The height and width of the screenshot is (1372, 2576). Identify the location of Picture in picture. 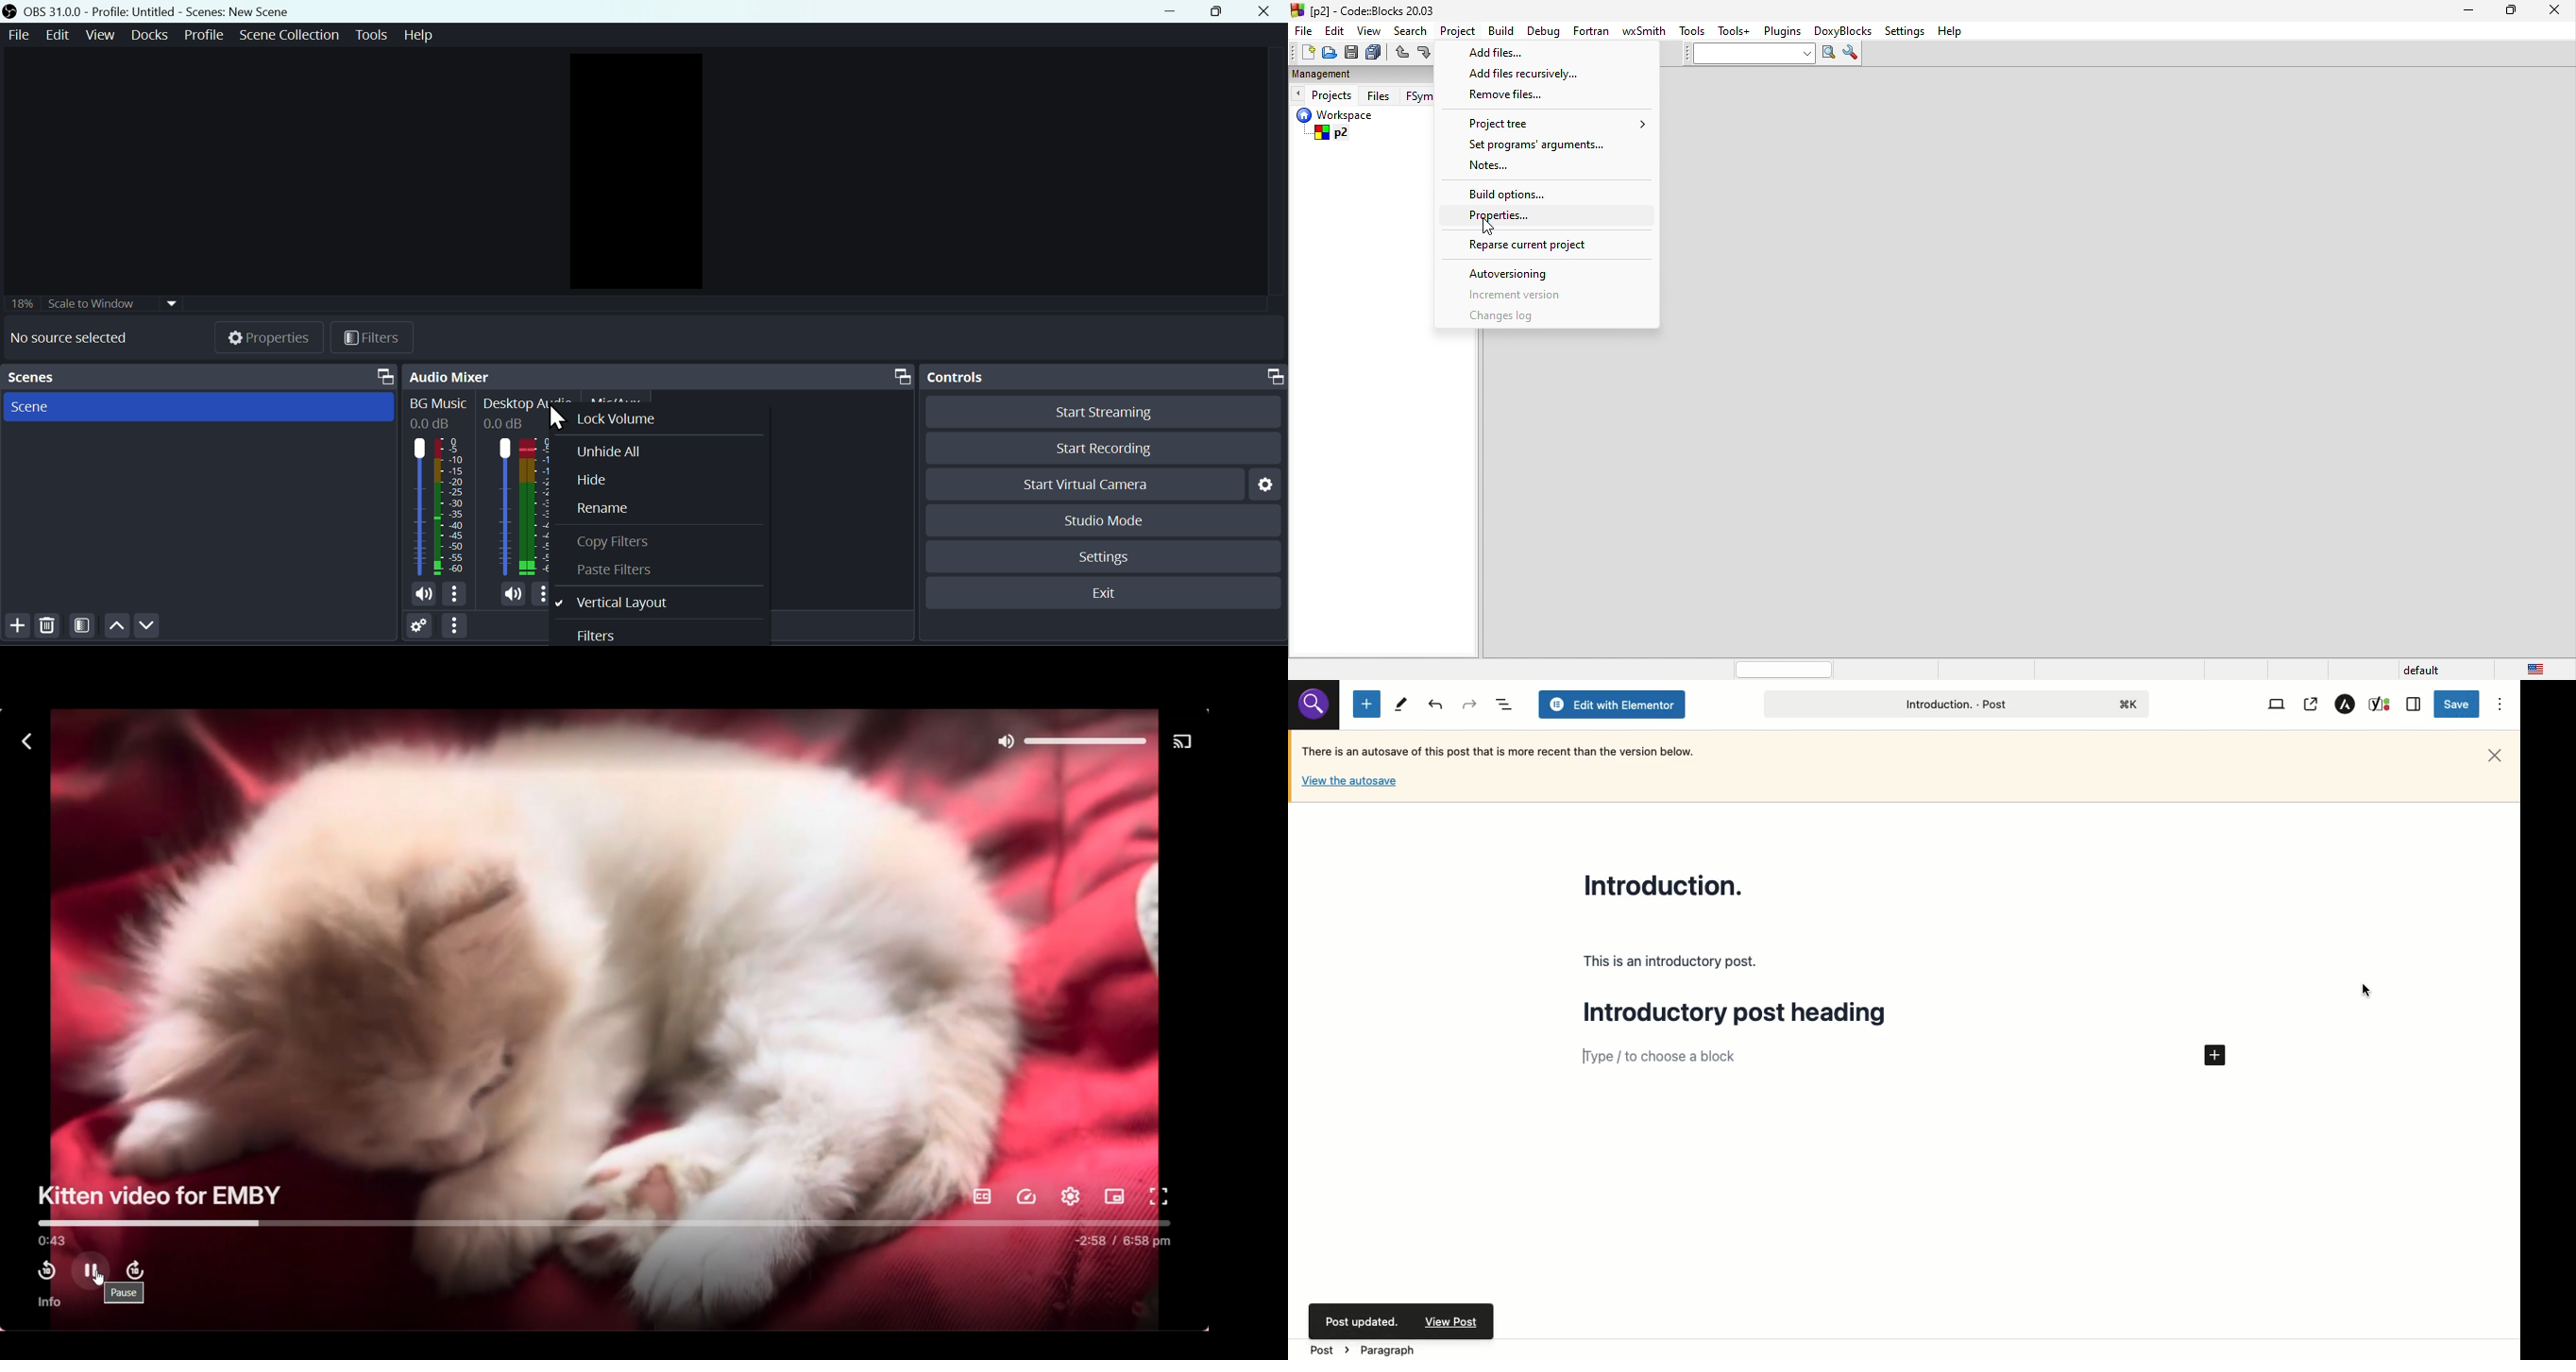
(1114, 1197).